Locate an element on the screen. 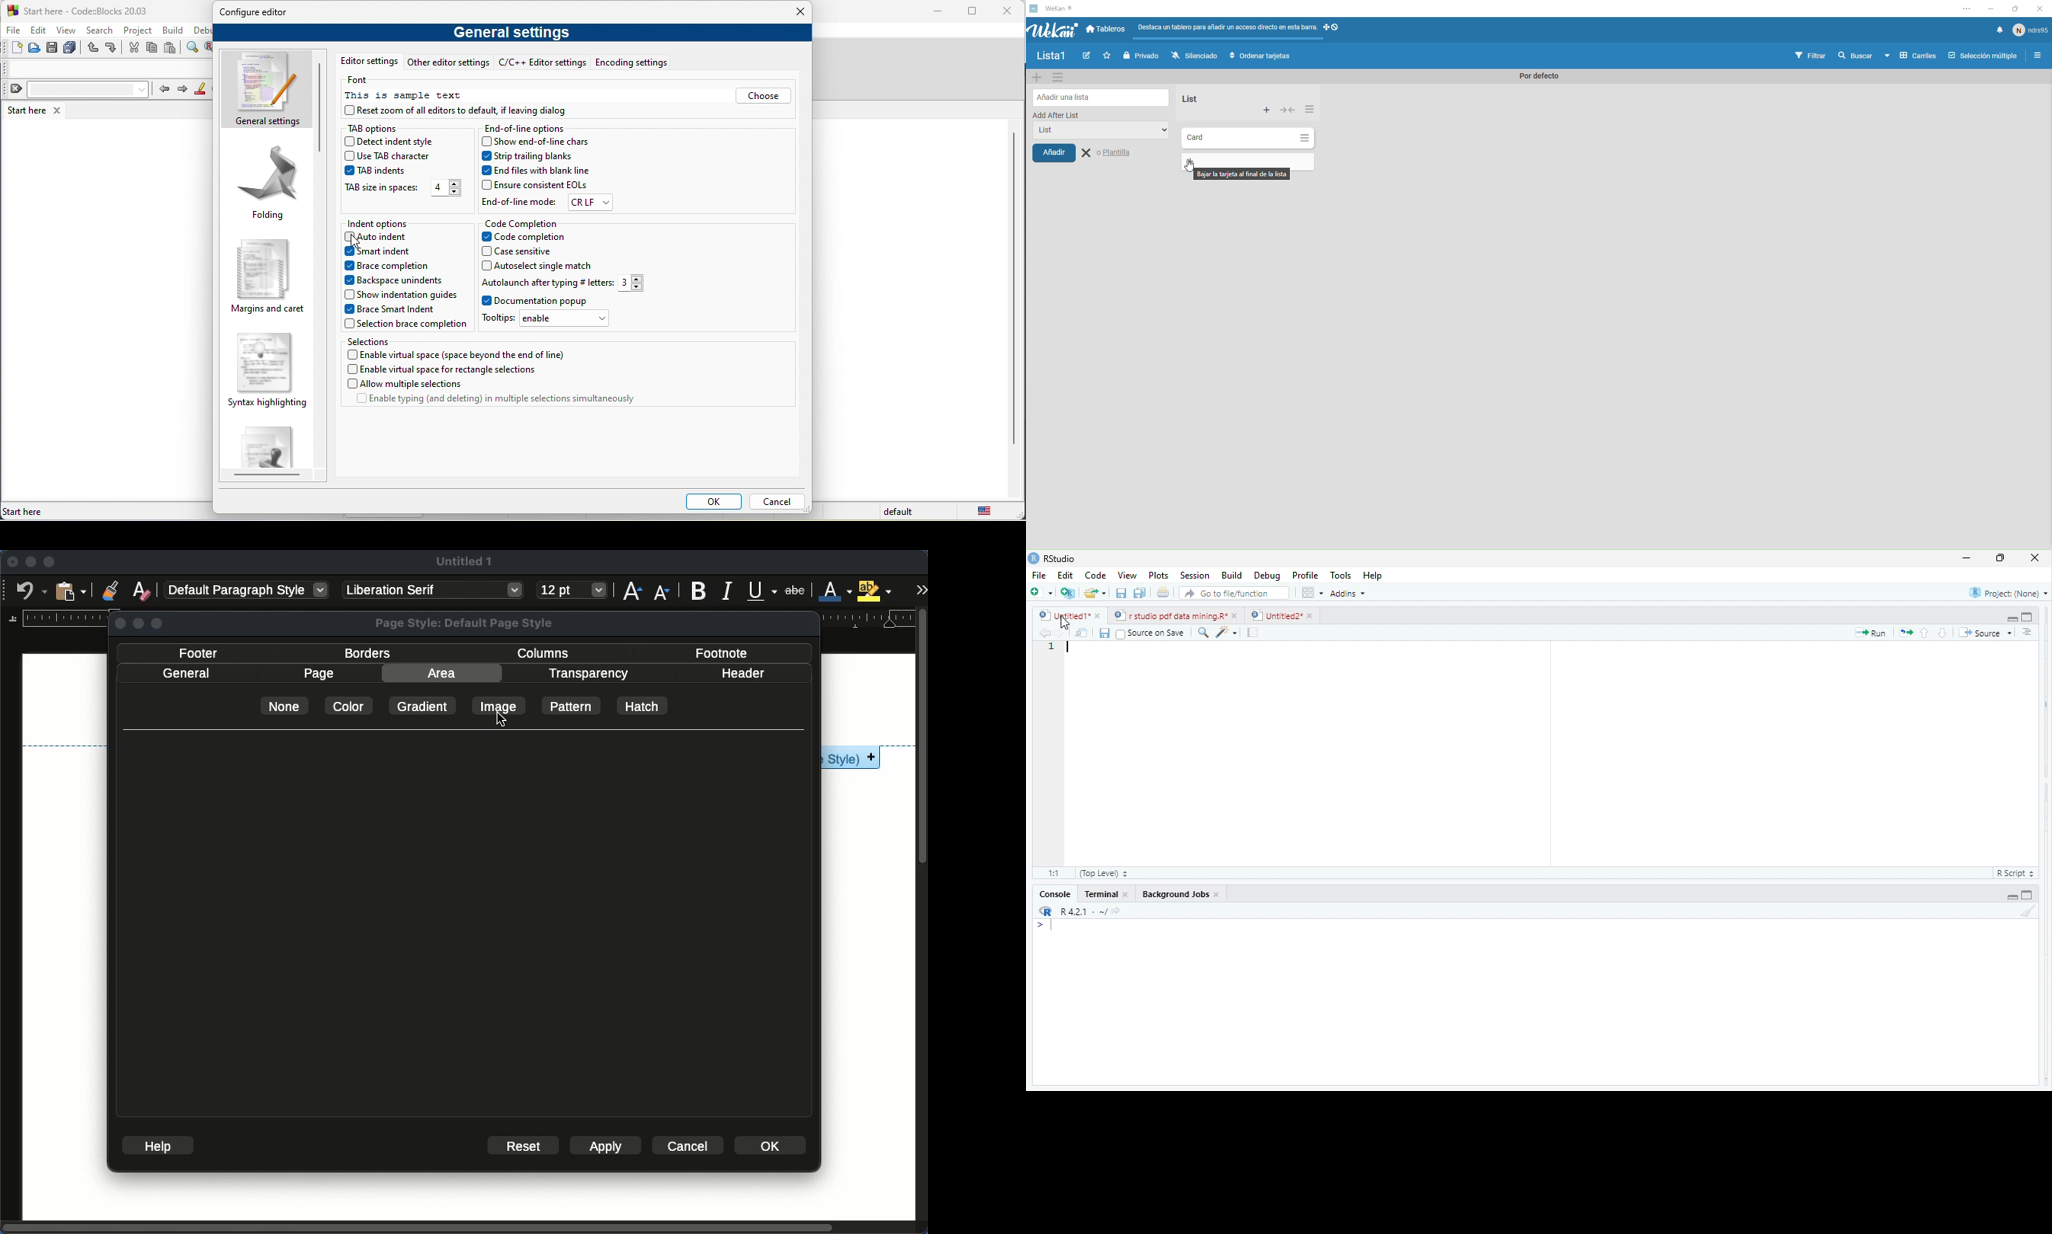 Image resolution: width=2072 pixels, height=1260 pixels. edit is located at coordinates (40, 31).